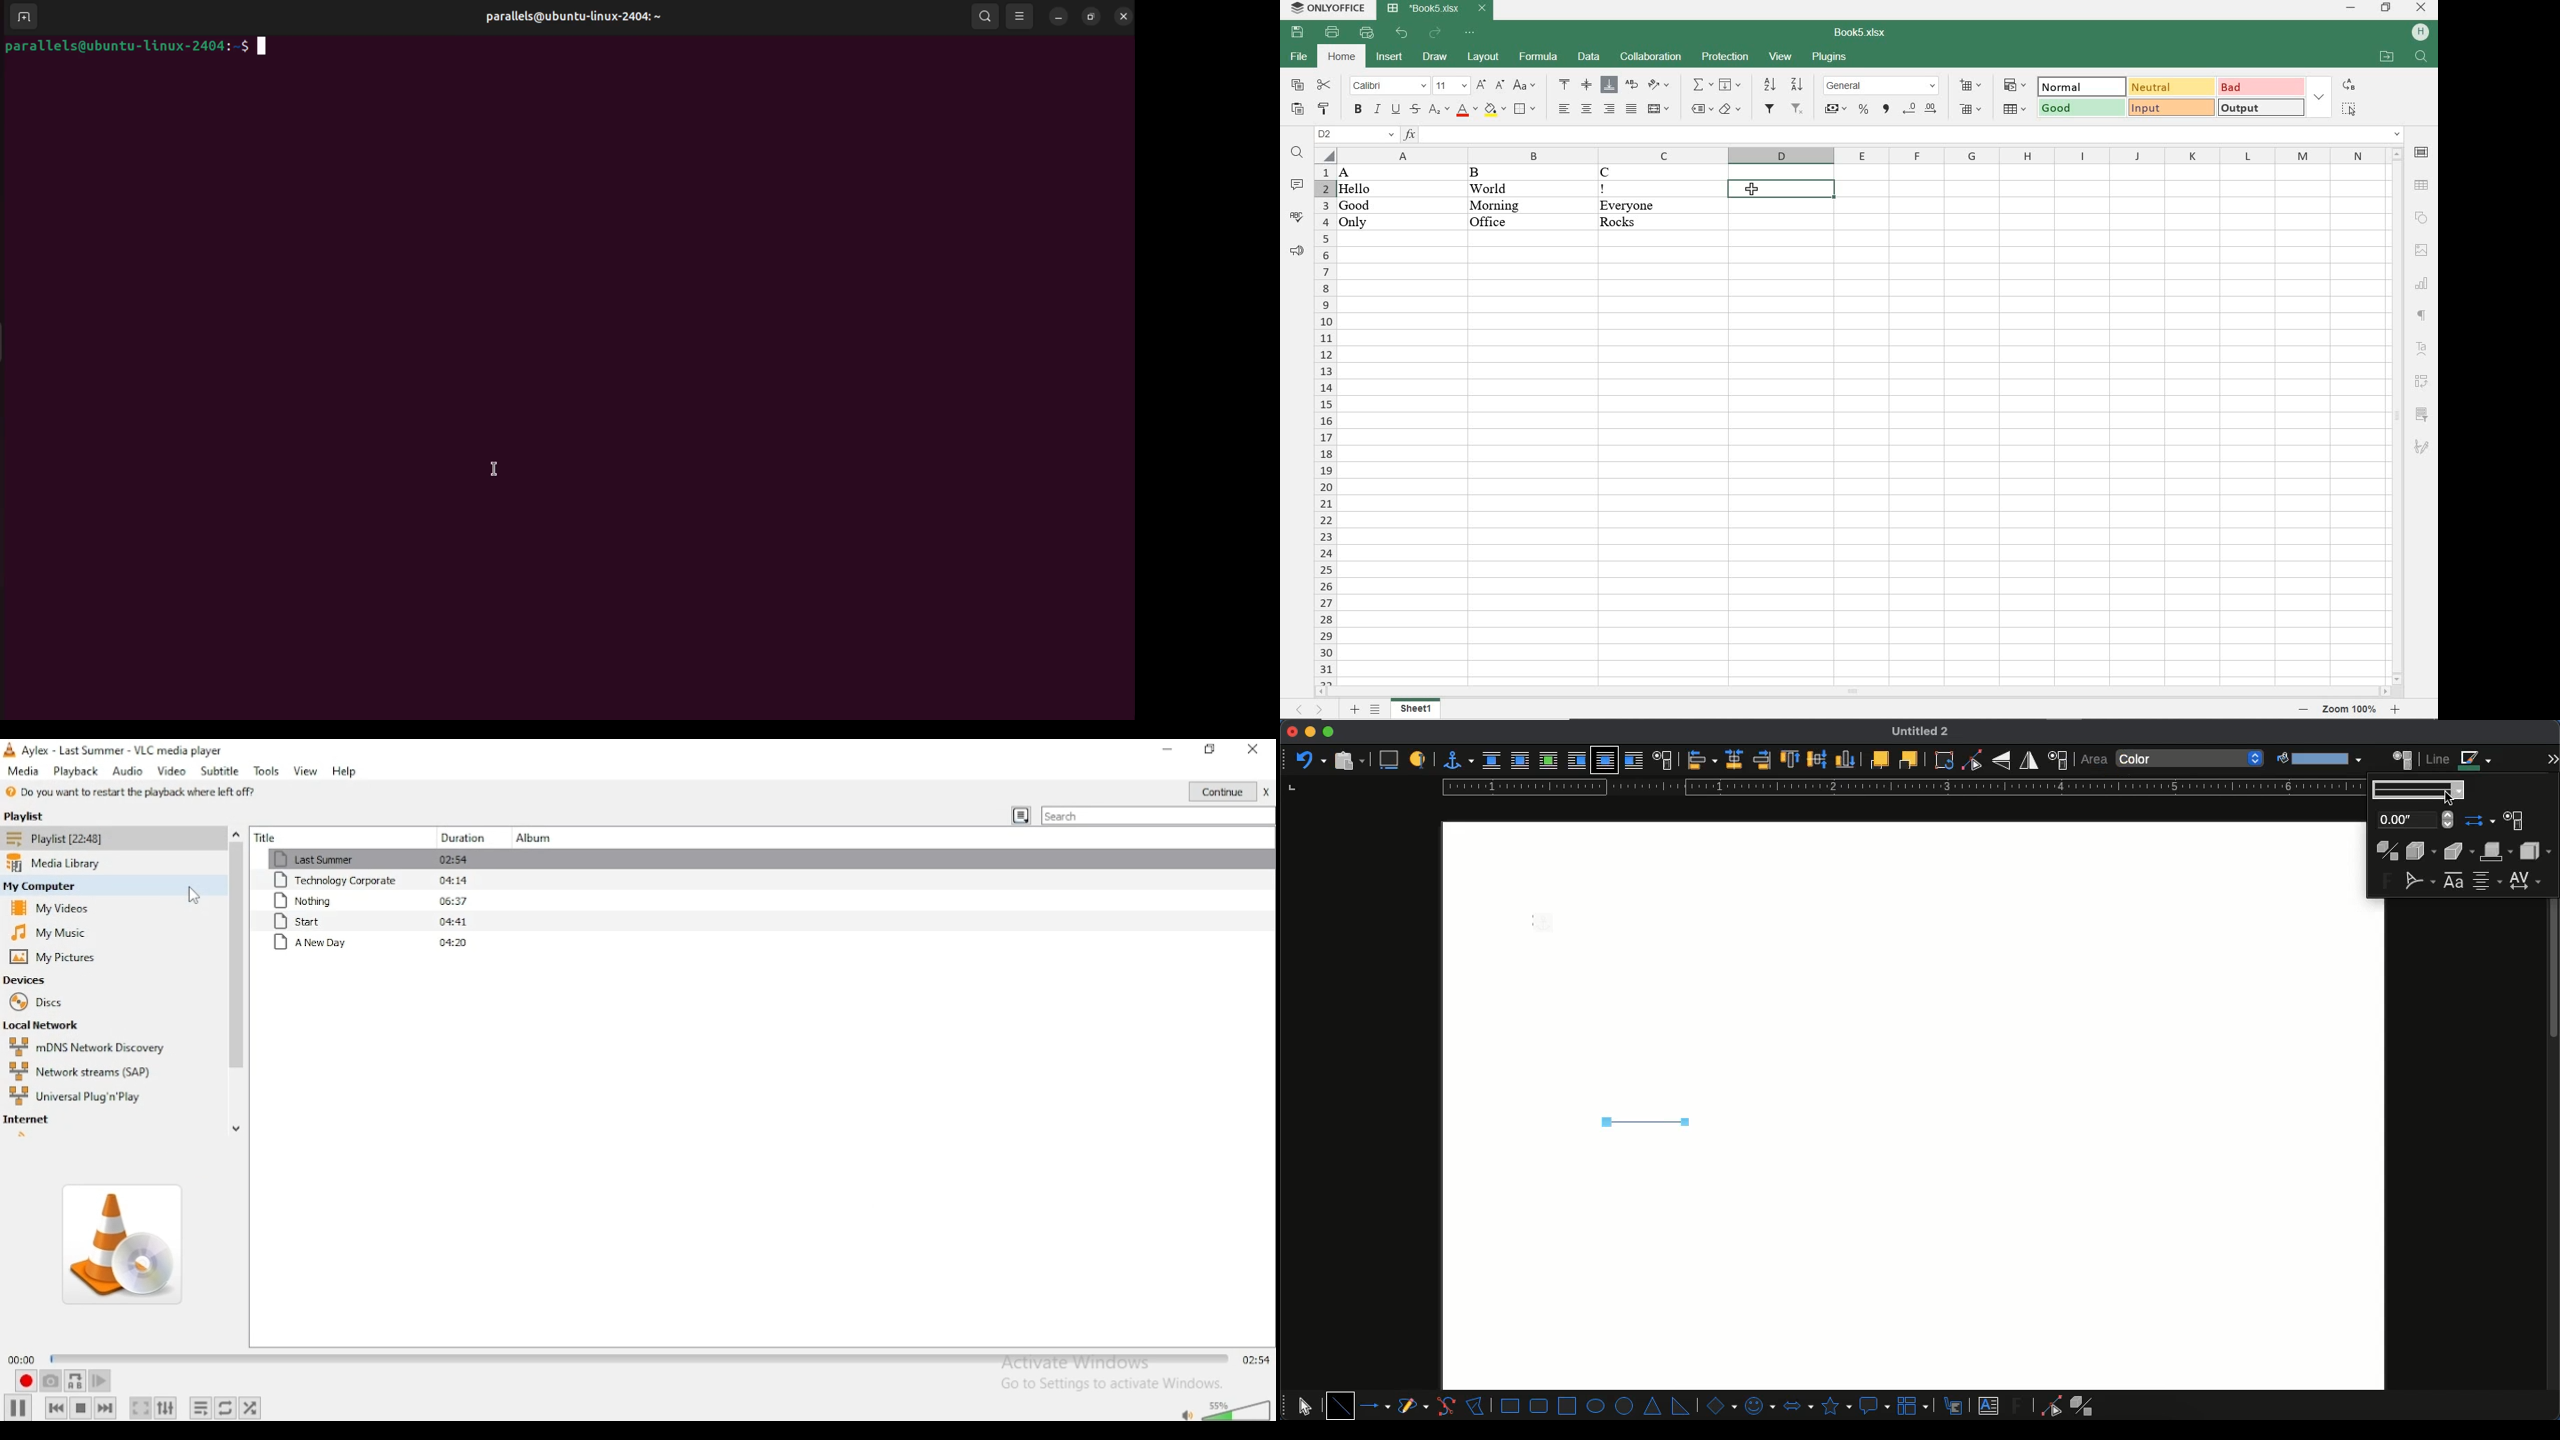  Describe the element at coordinates (1436, 57) in the screenshot. I see `DRAW` at that location.